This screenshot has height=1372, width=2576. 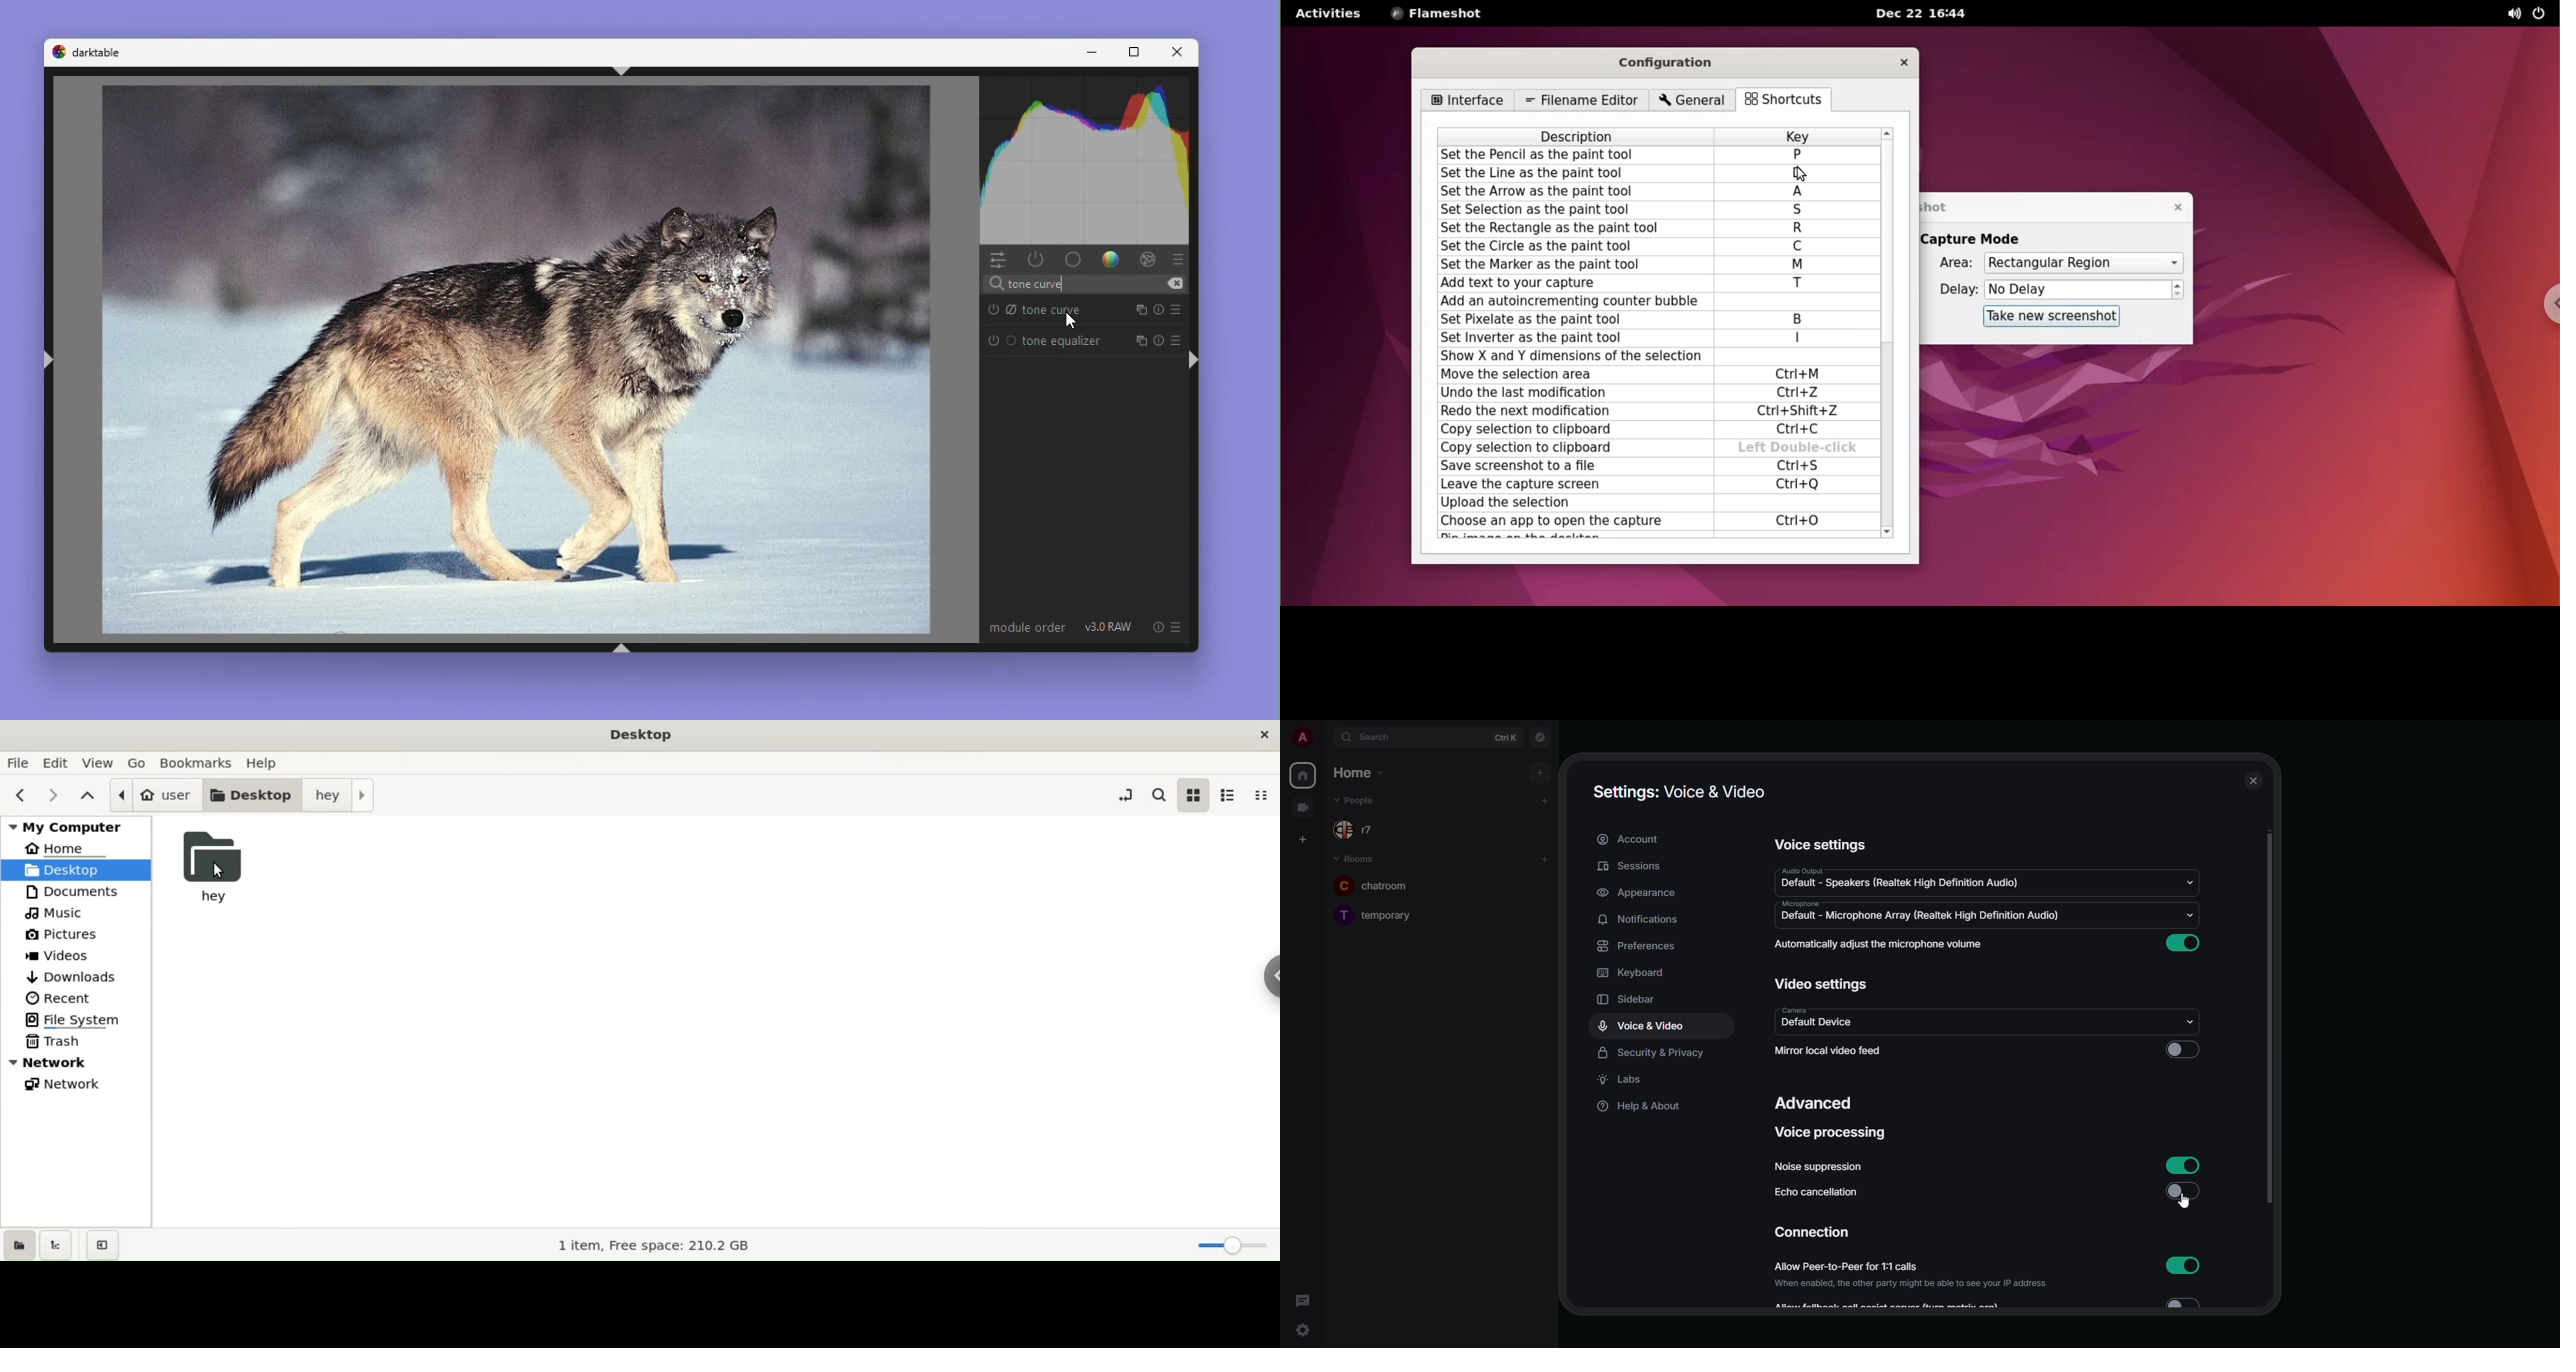 What do you see at coordinates (1799, 338) in the screenshot?
I see `I ` at bounding box center [1799, 338].